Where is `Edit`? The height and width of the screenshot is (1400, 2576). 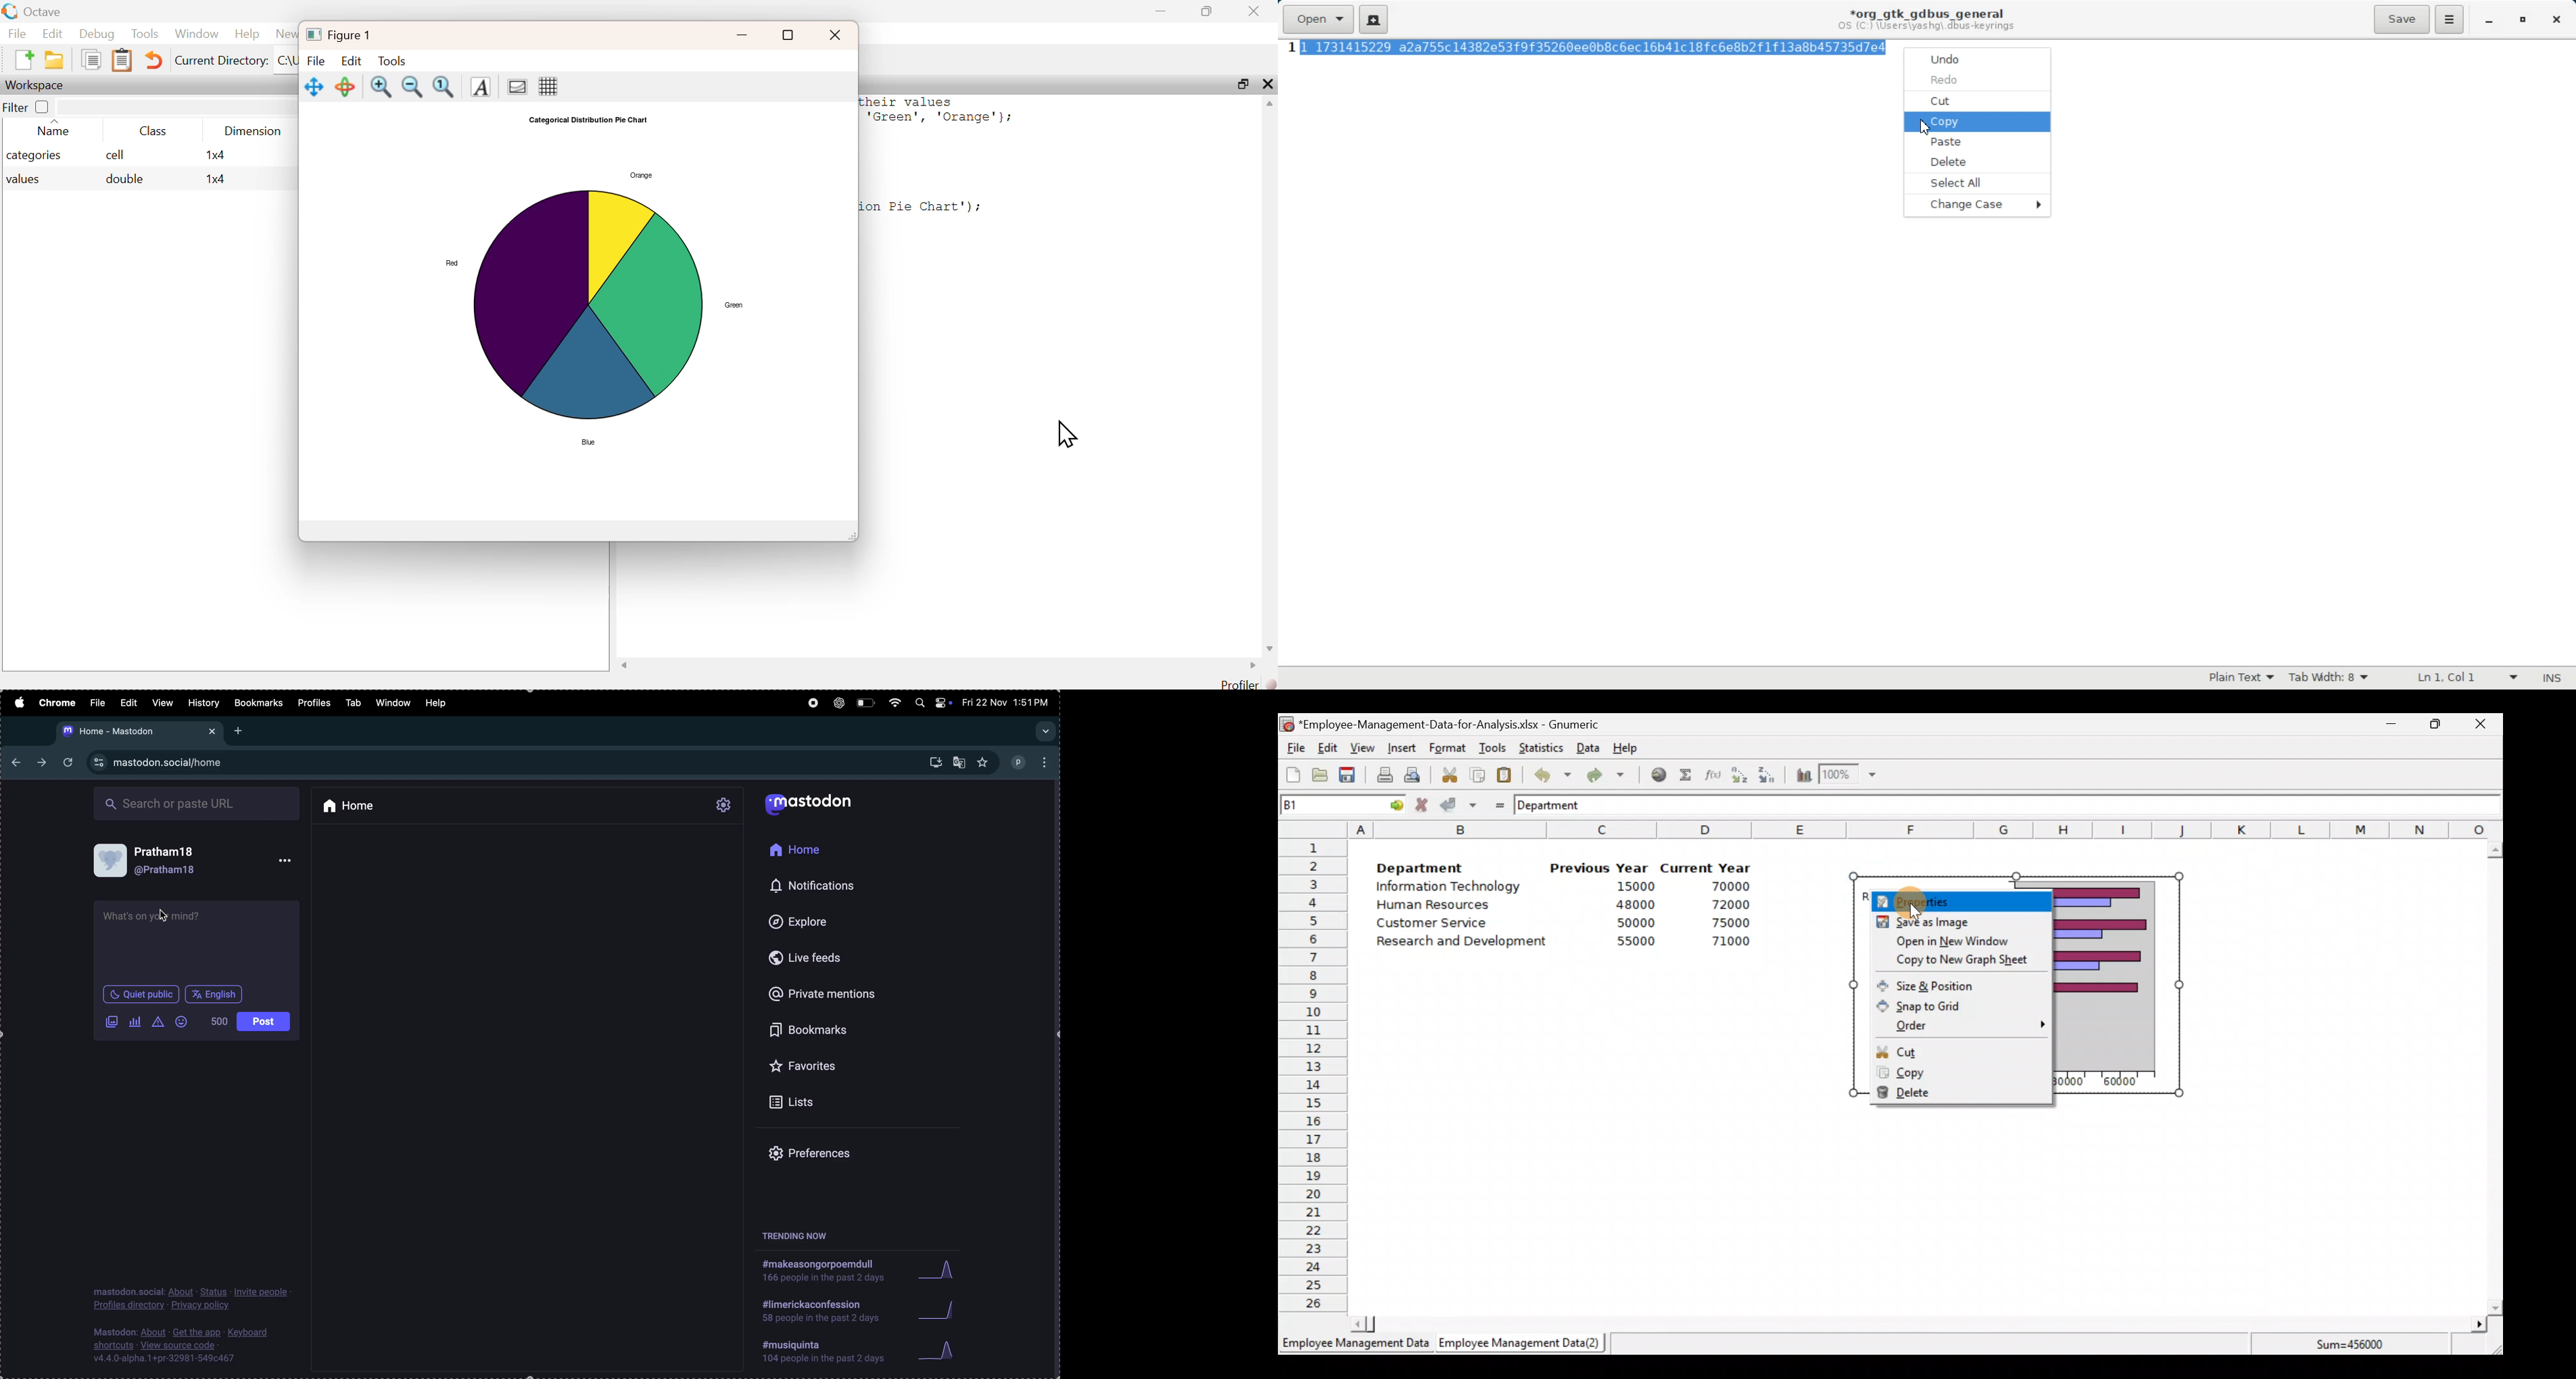
Edit is located at coordinates (52, 34).